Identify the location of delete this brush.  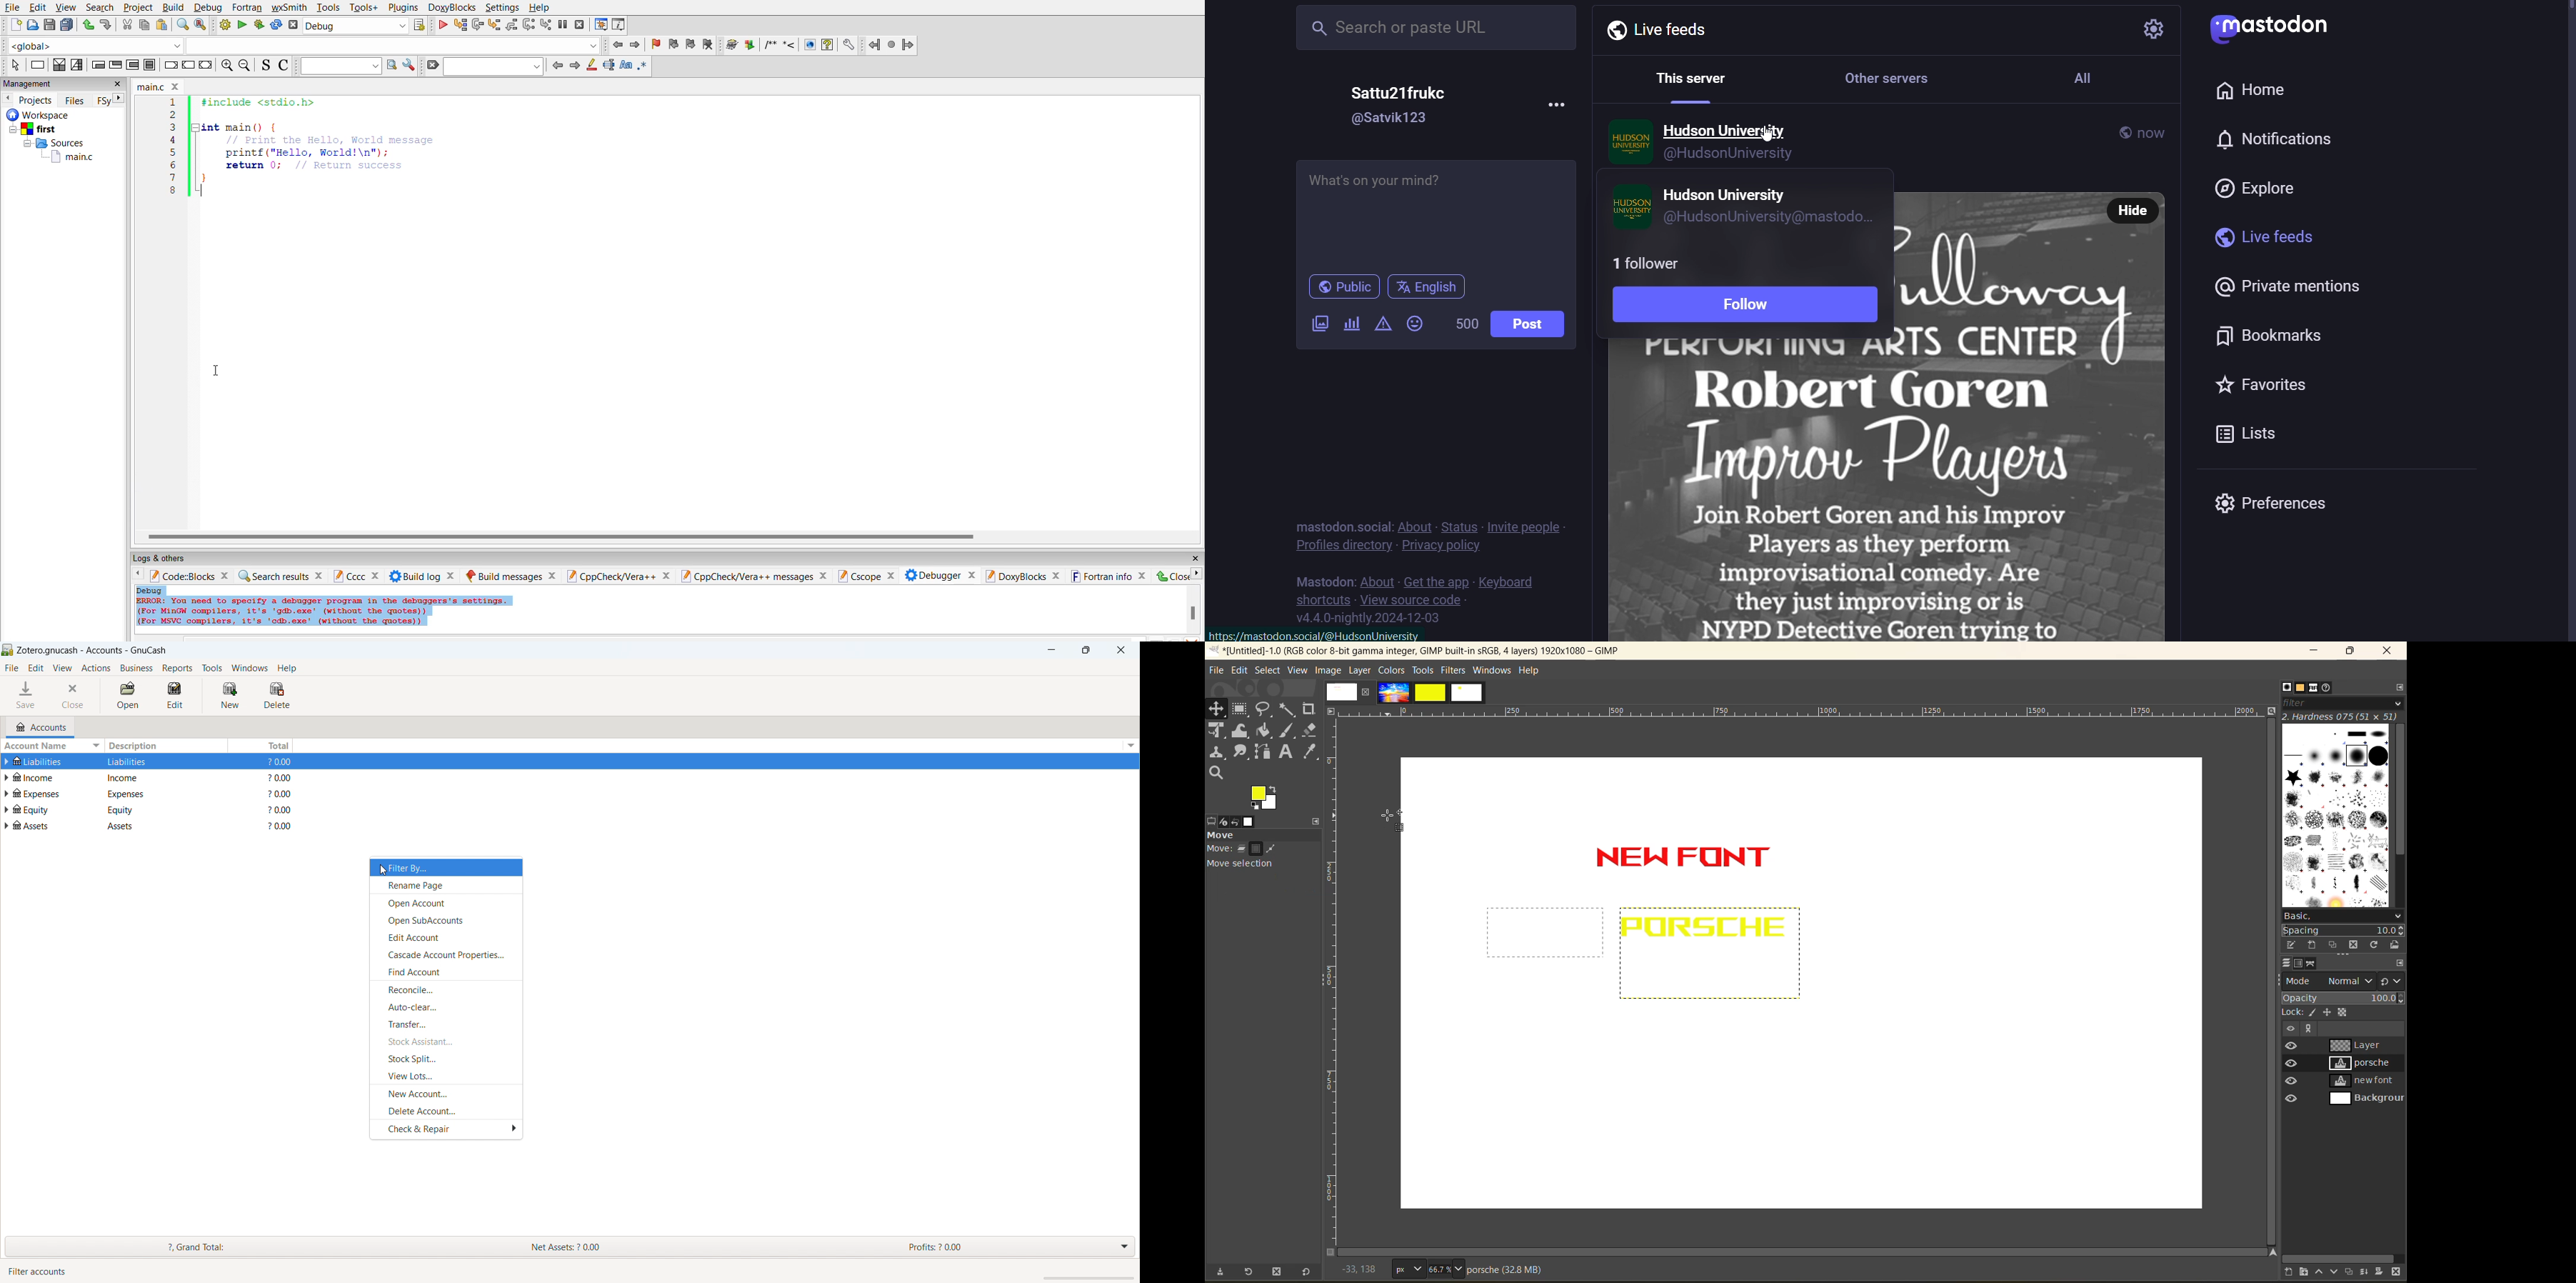
(2349, 946).